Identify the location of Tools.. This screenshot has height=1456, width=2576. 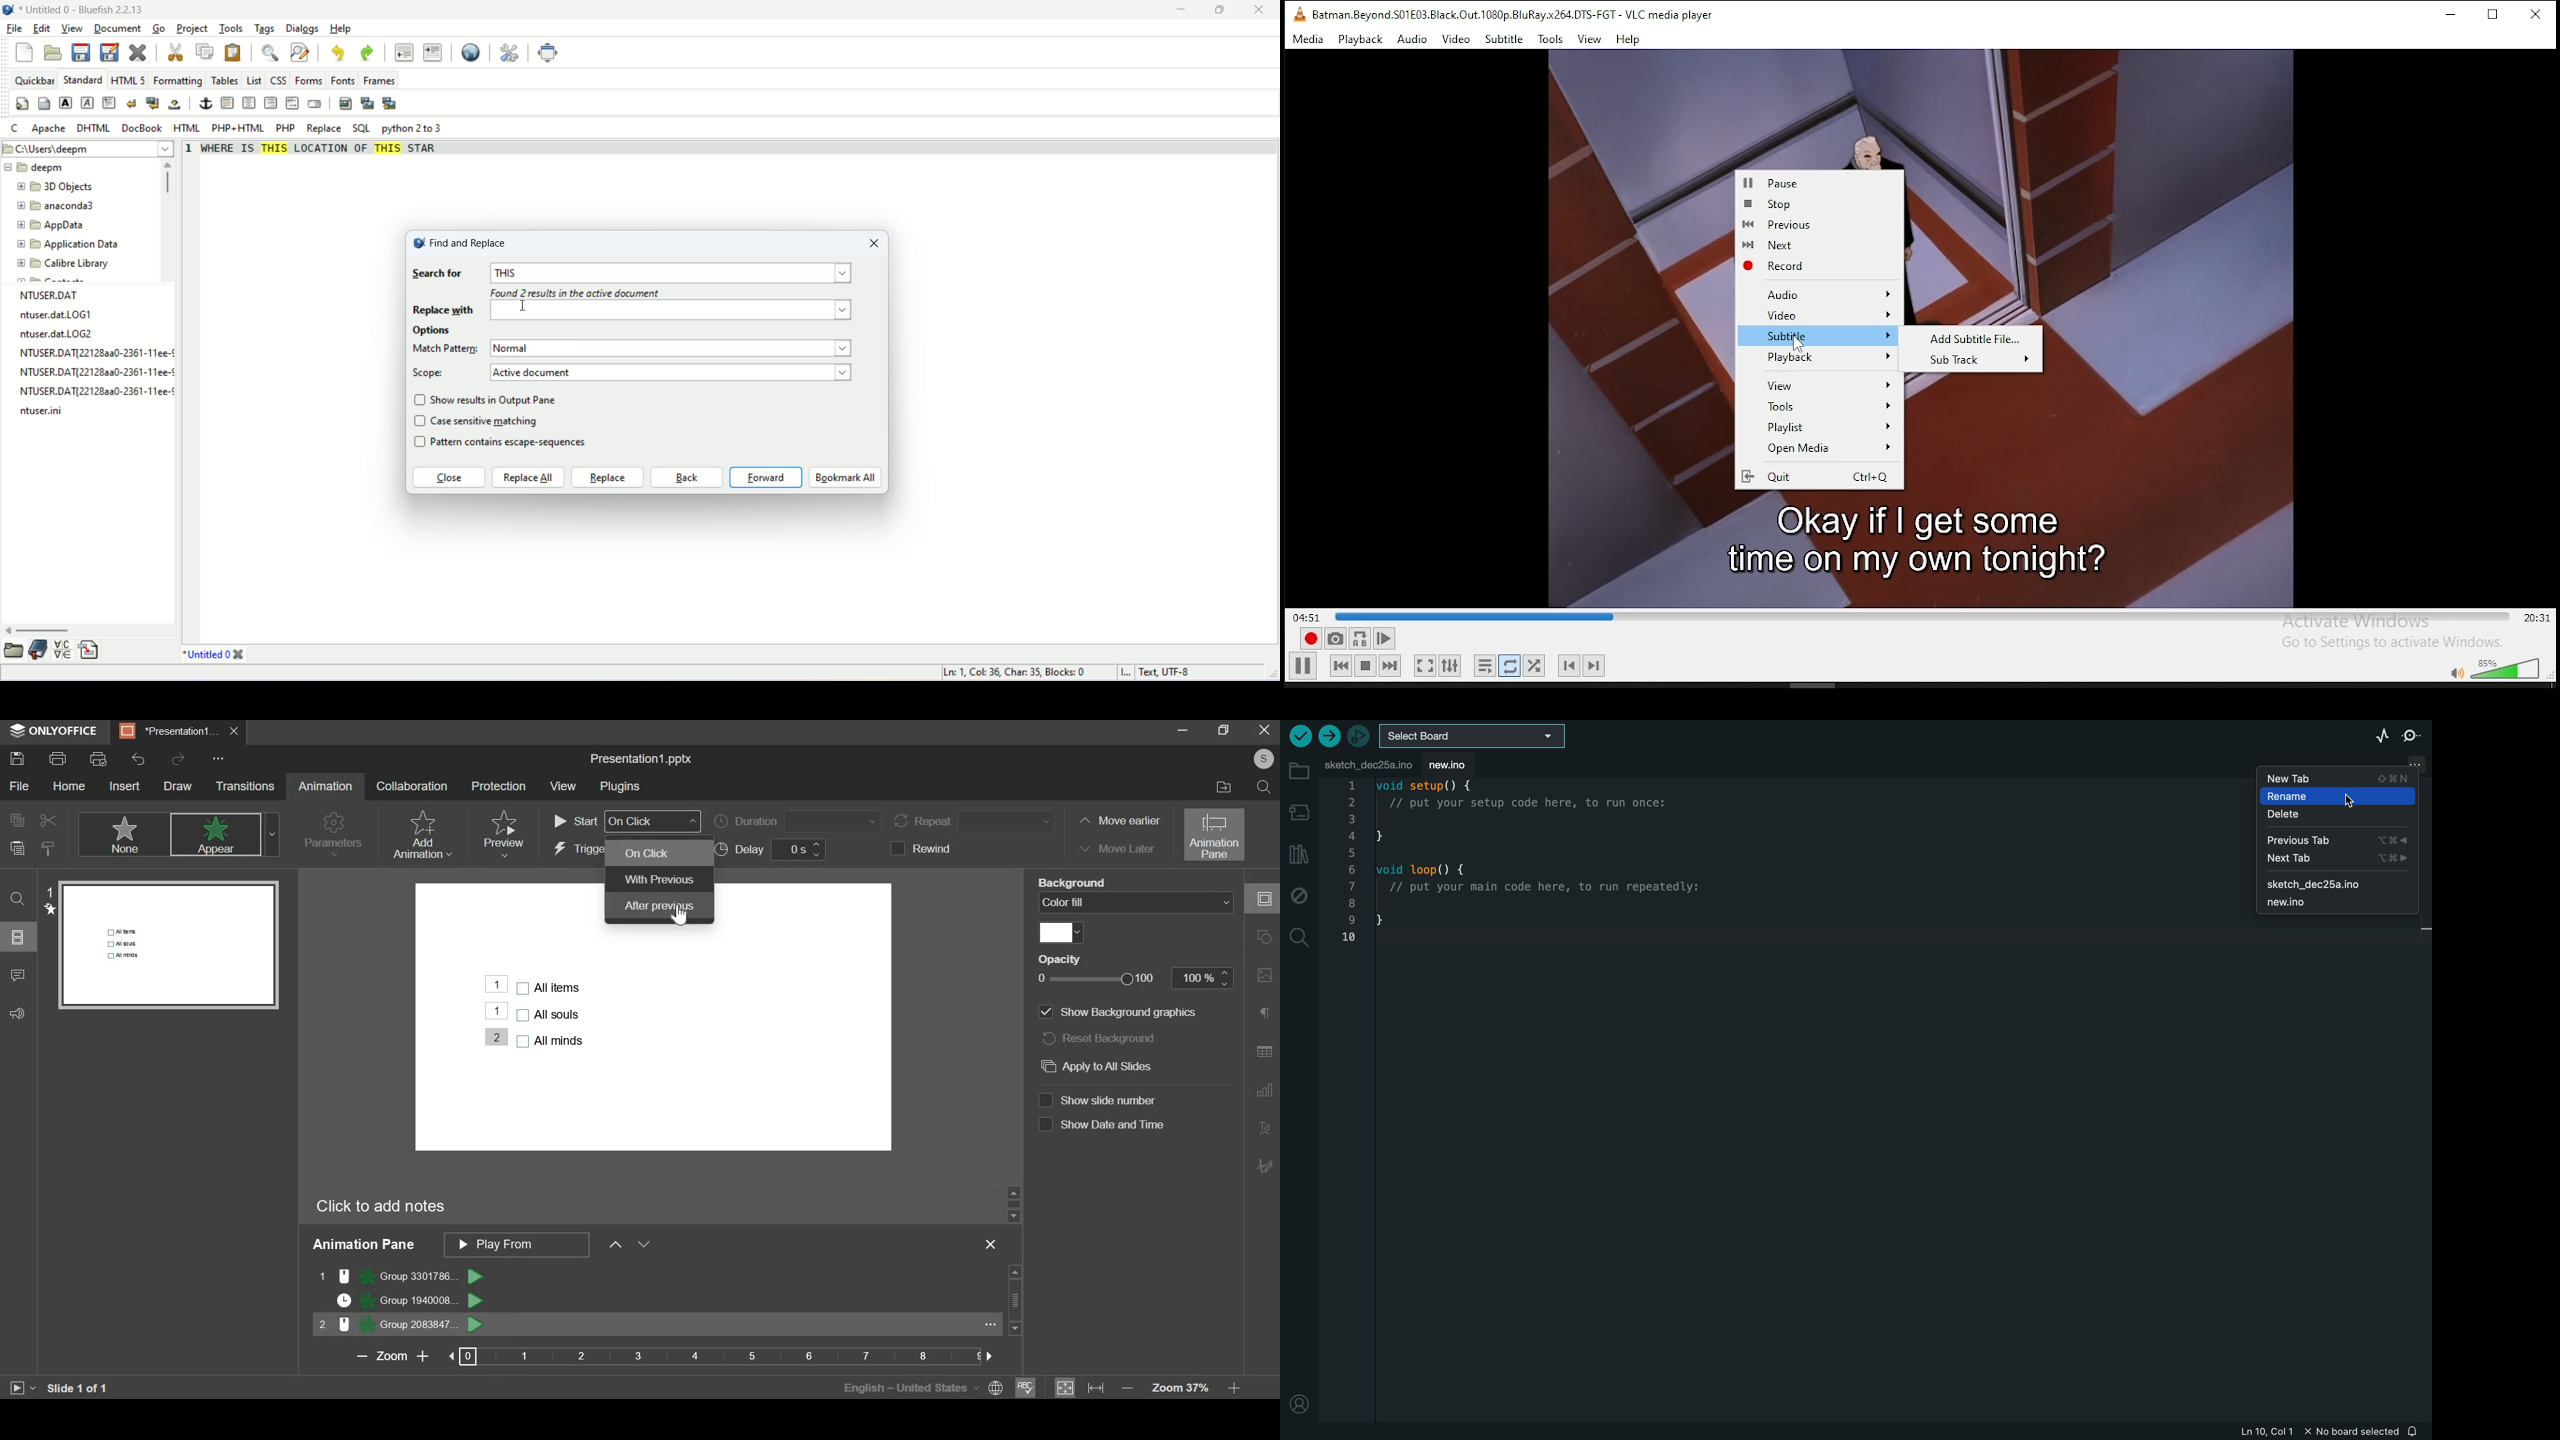
(1550, 40).